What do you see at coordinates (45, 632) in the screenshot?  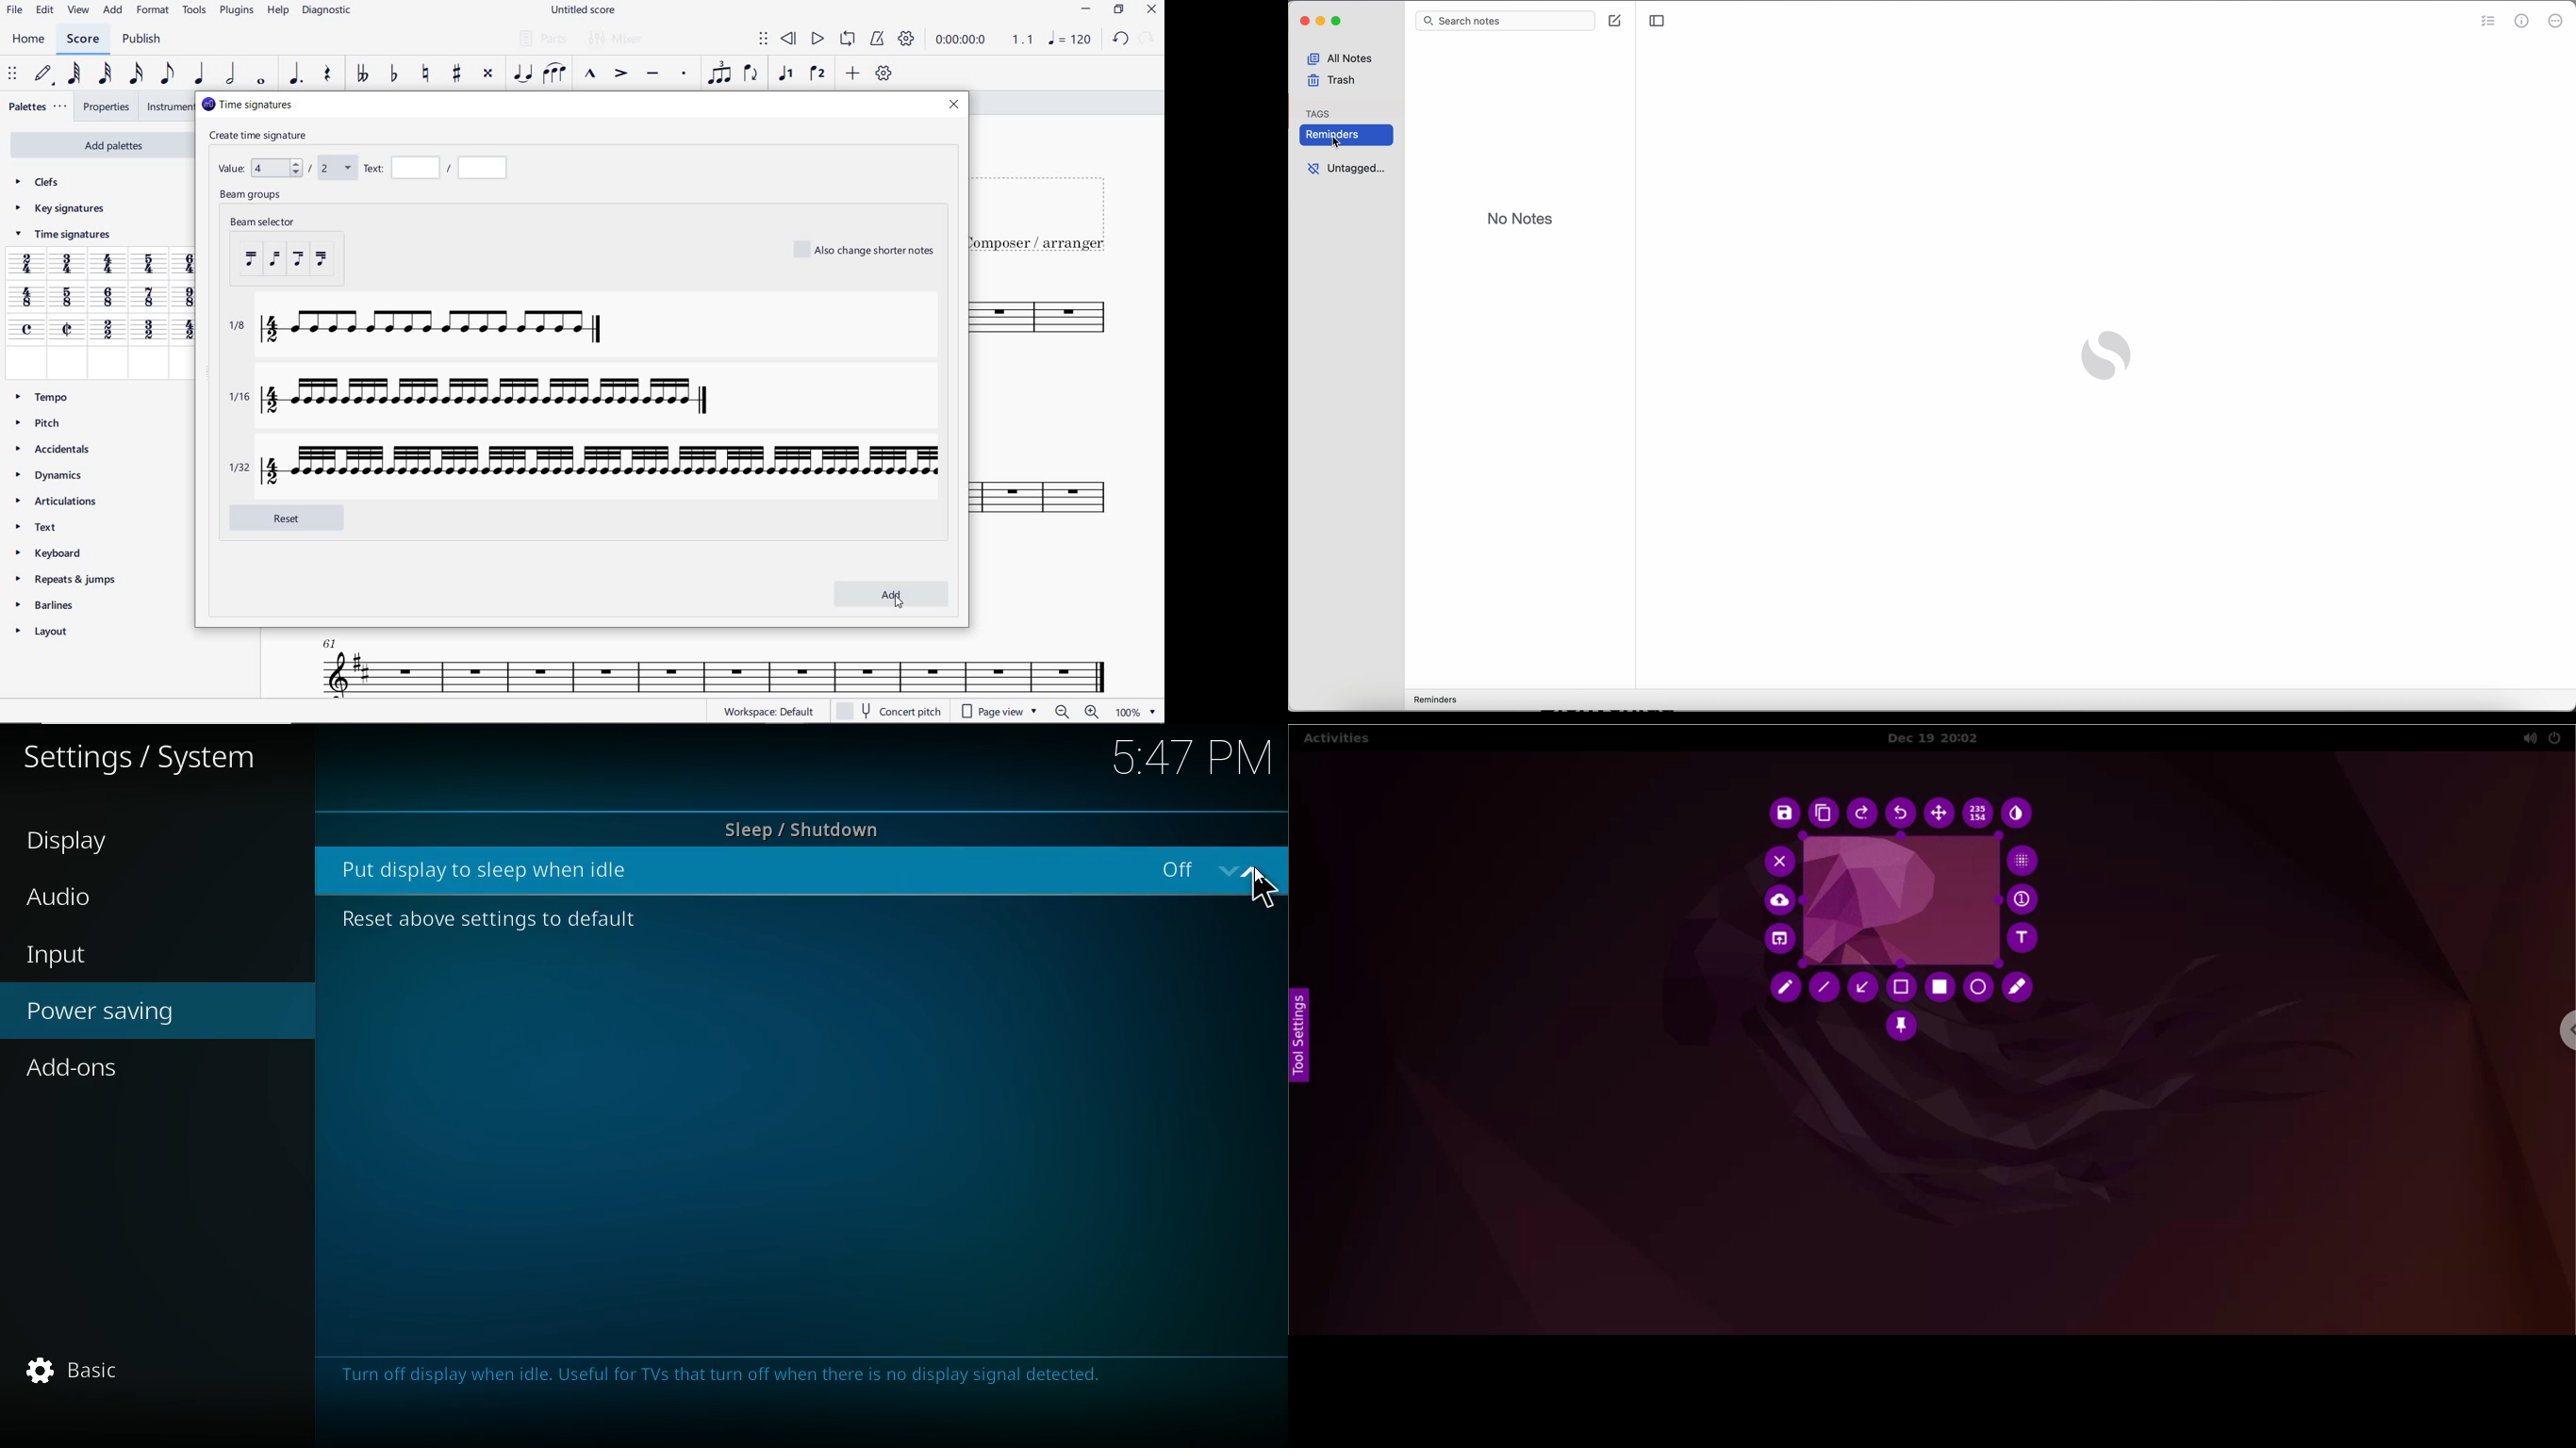 I see `LAYOUT` at bounding box center [45, 632].